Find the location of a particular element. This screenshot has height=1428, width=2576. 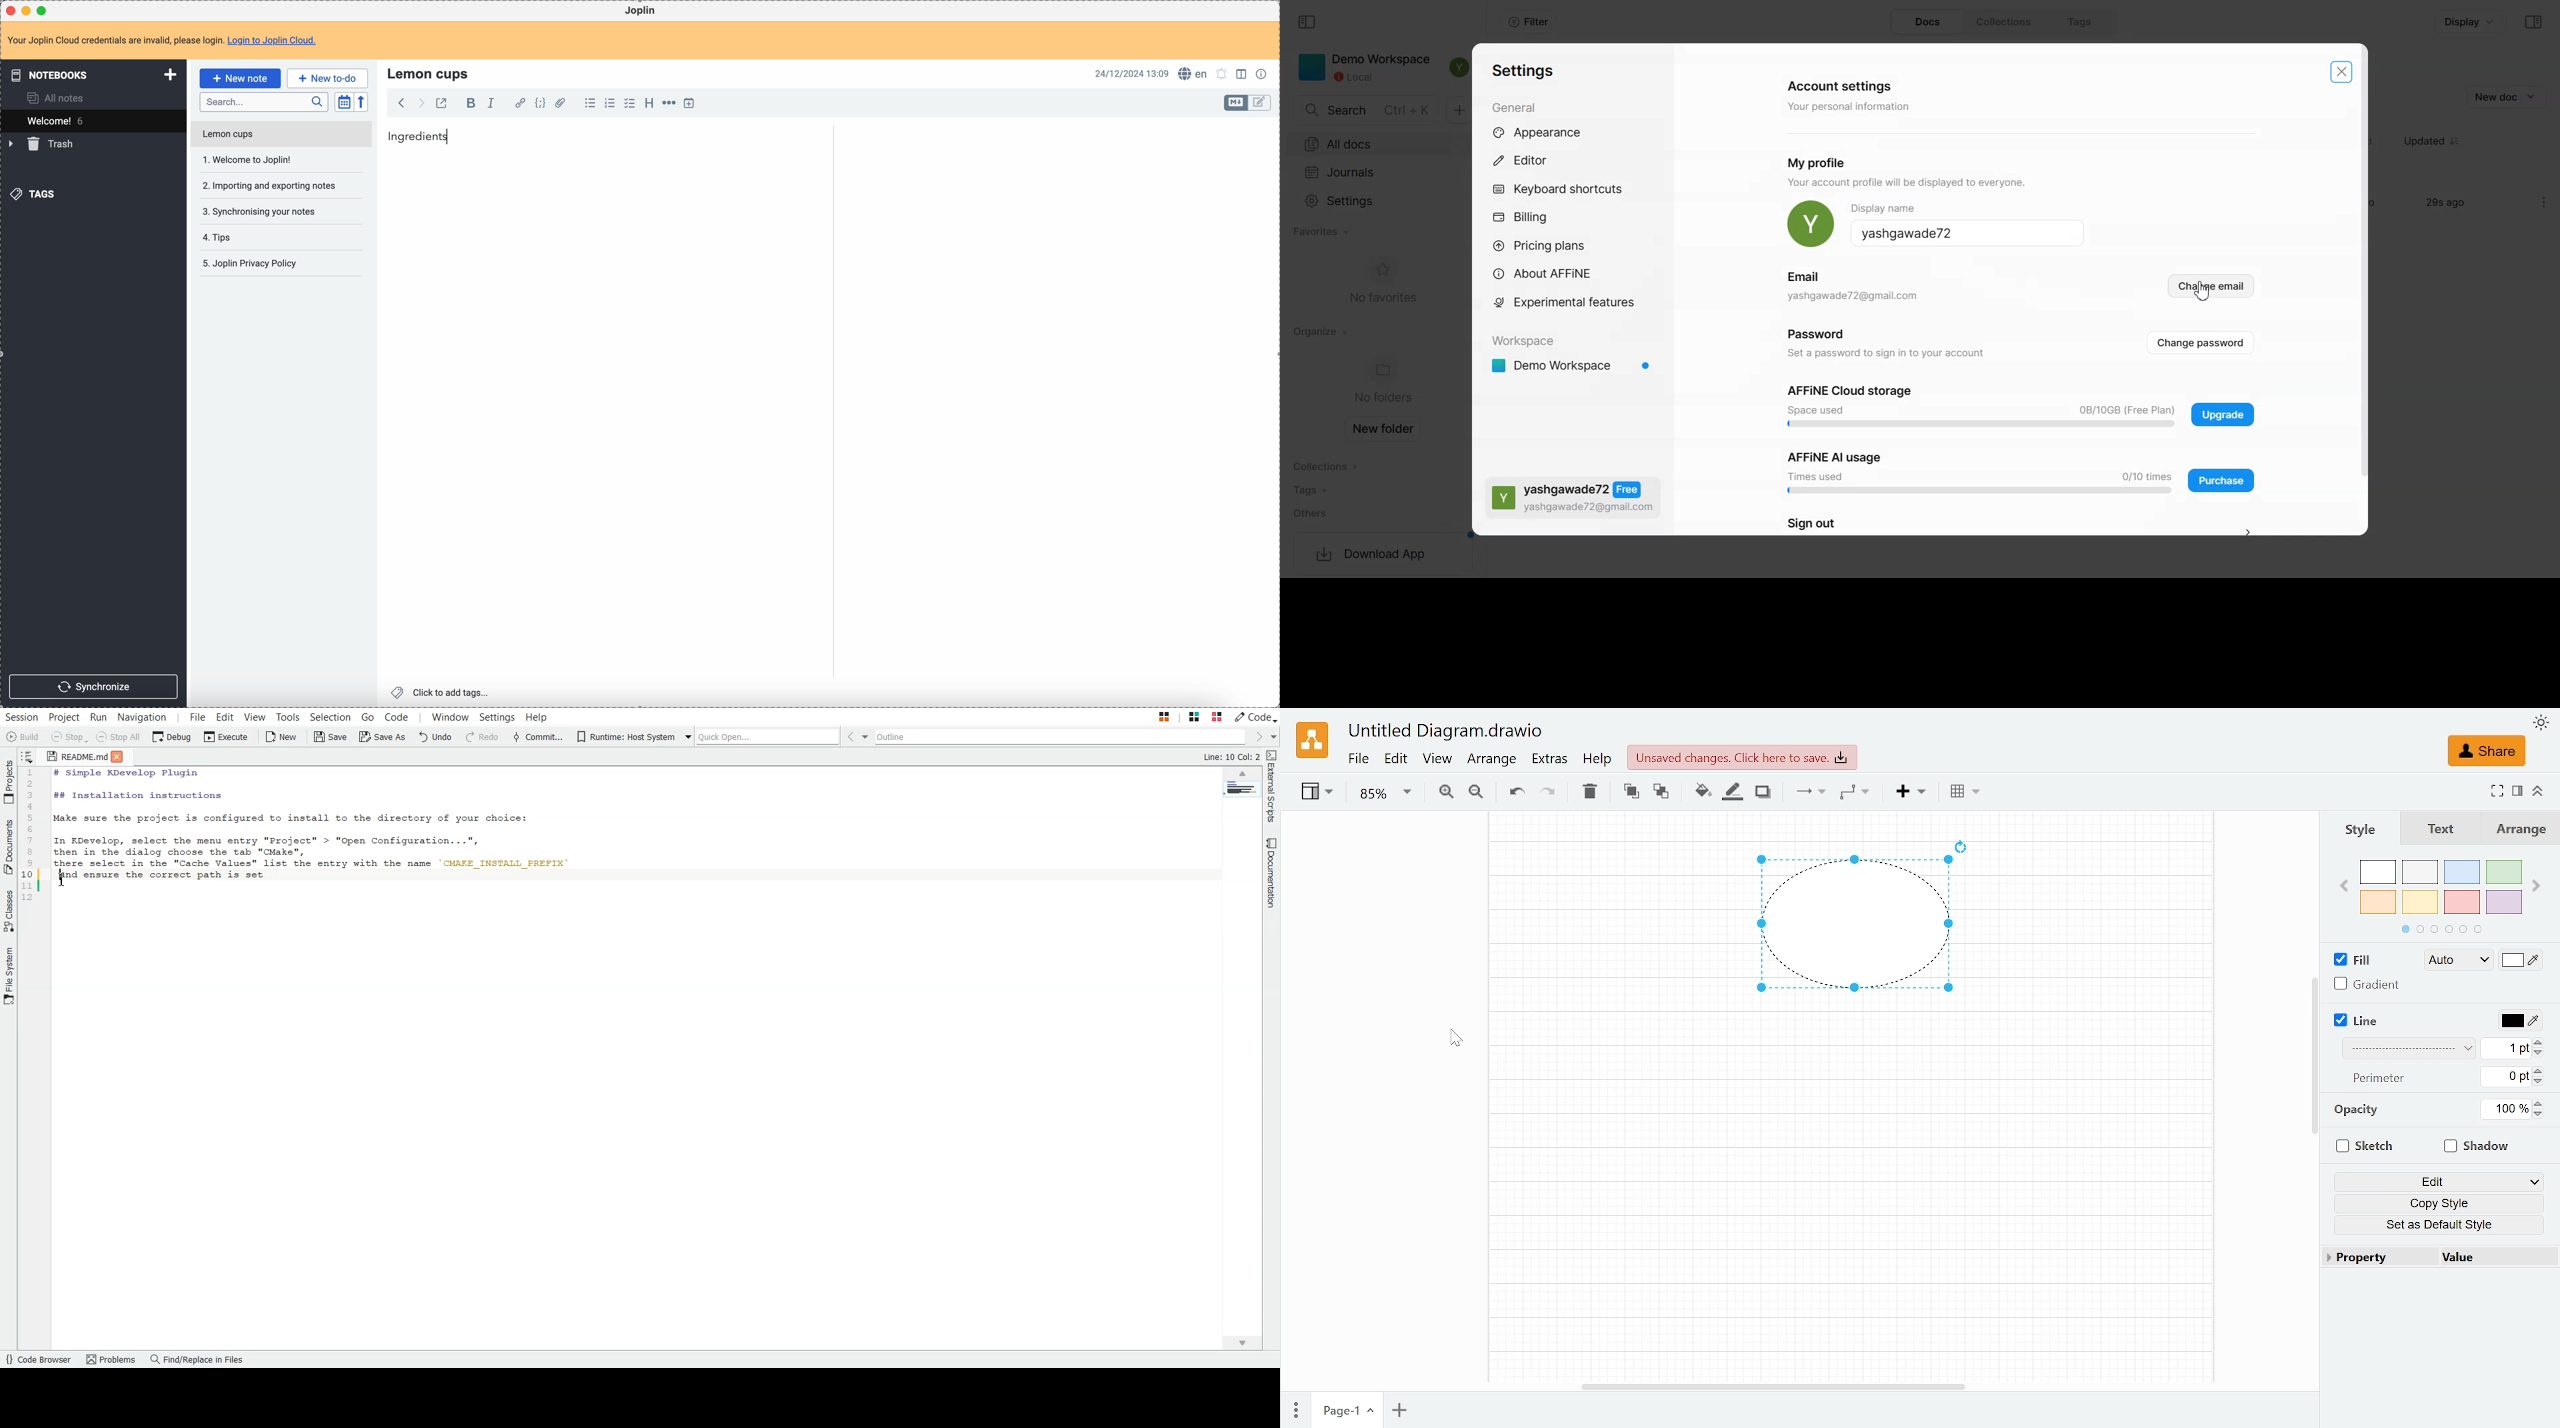

Add page is located at coordinates (1402, 1411).